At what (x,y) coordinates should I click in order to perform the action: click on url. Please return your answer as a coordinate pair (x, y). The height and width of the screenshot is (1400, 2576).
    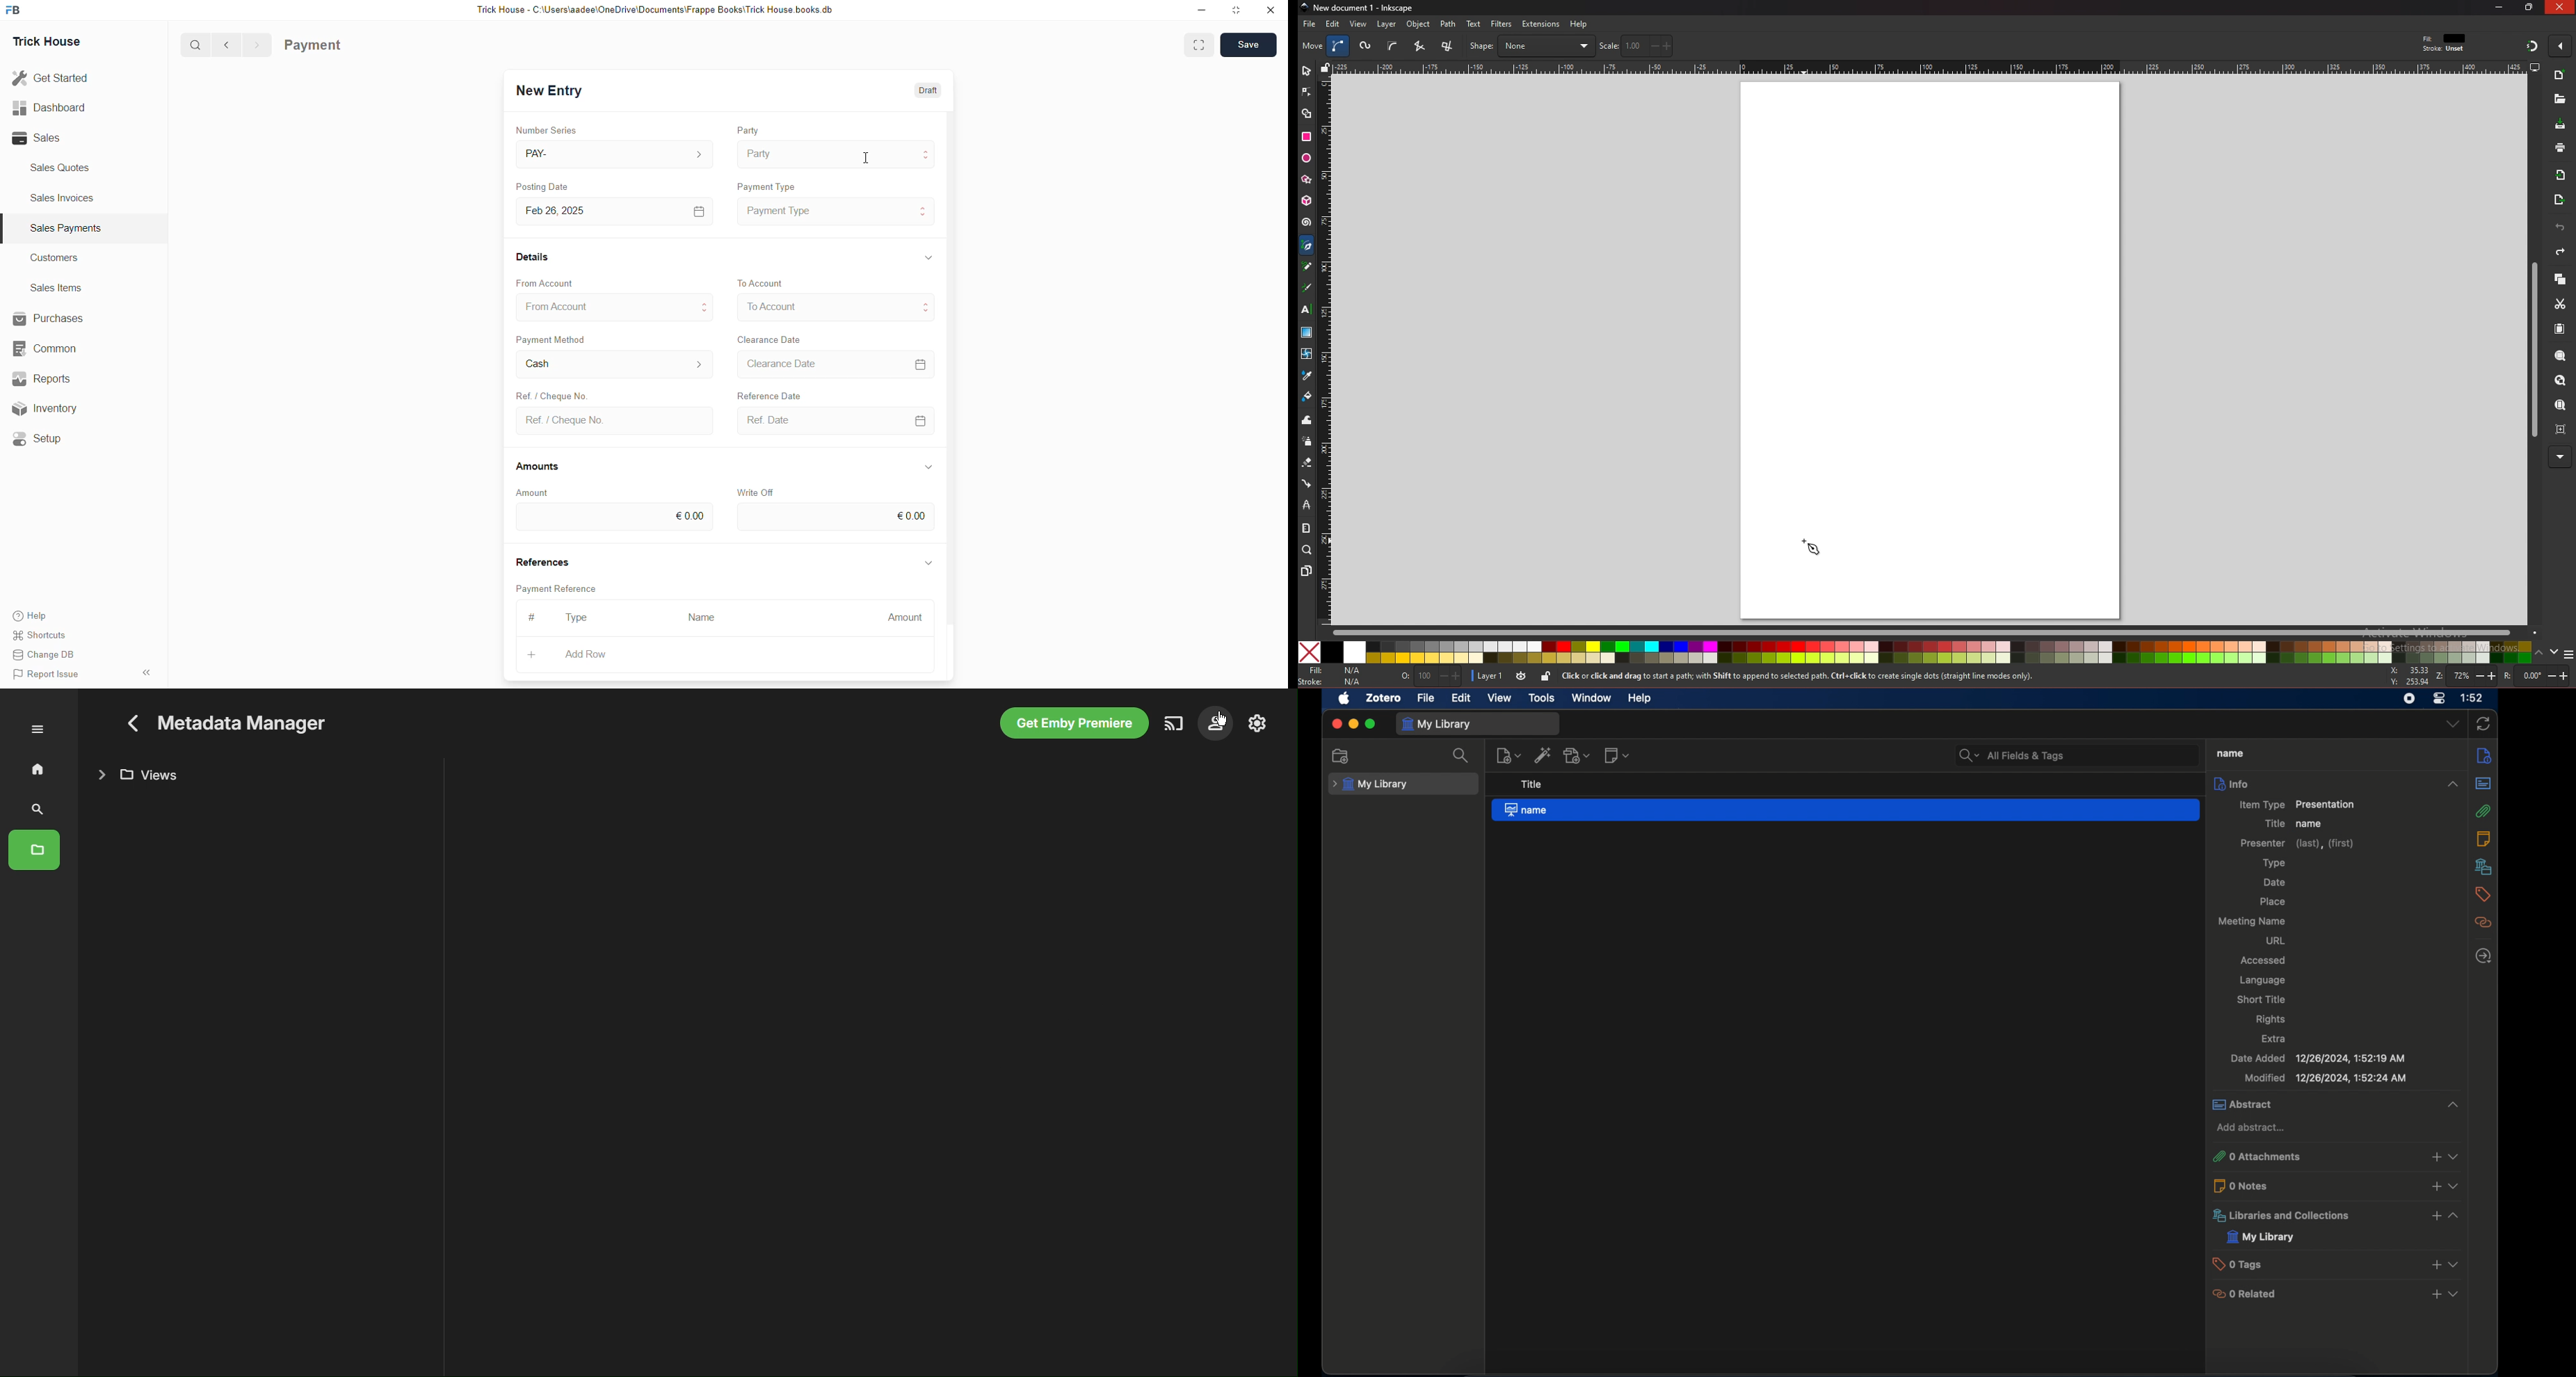
    Looking at the image, I should click on (2274, 941).